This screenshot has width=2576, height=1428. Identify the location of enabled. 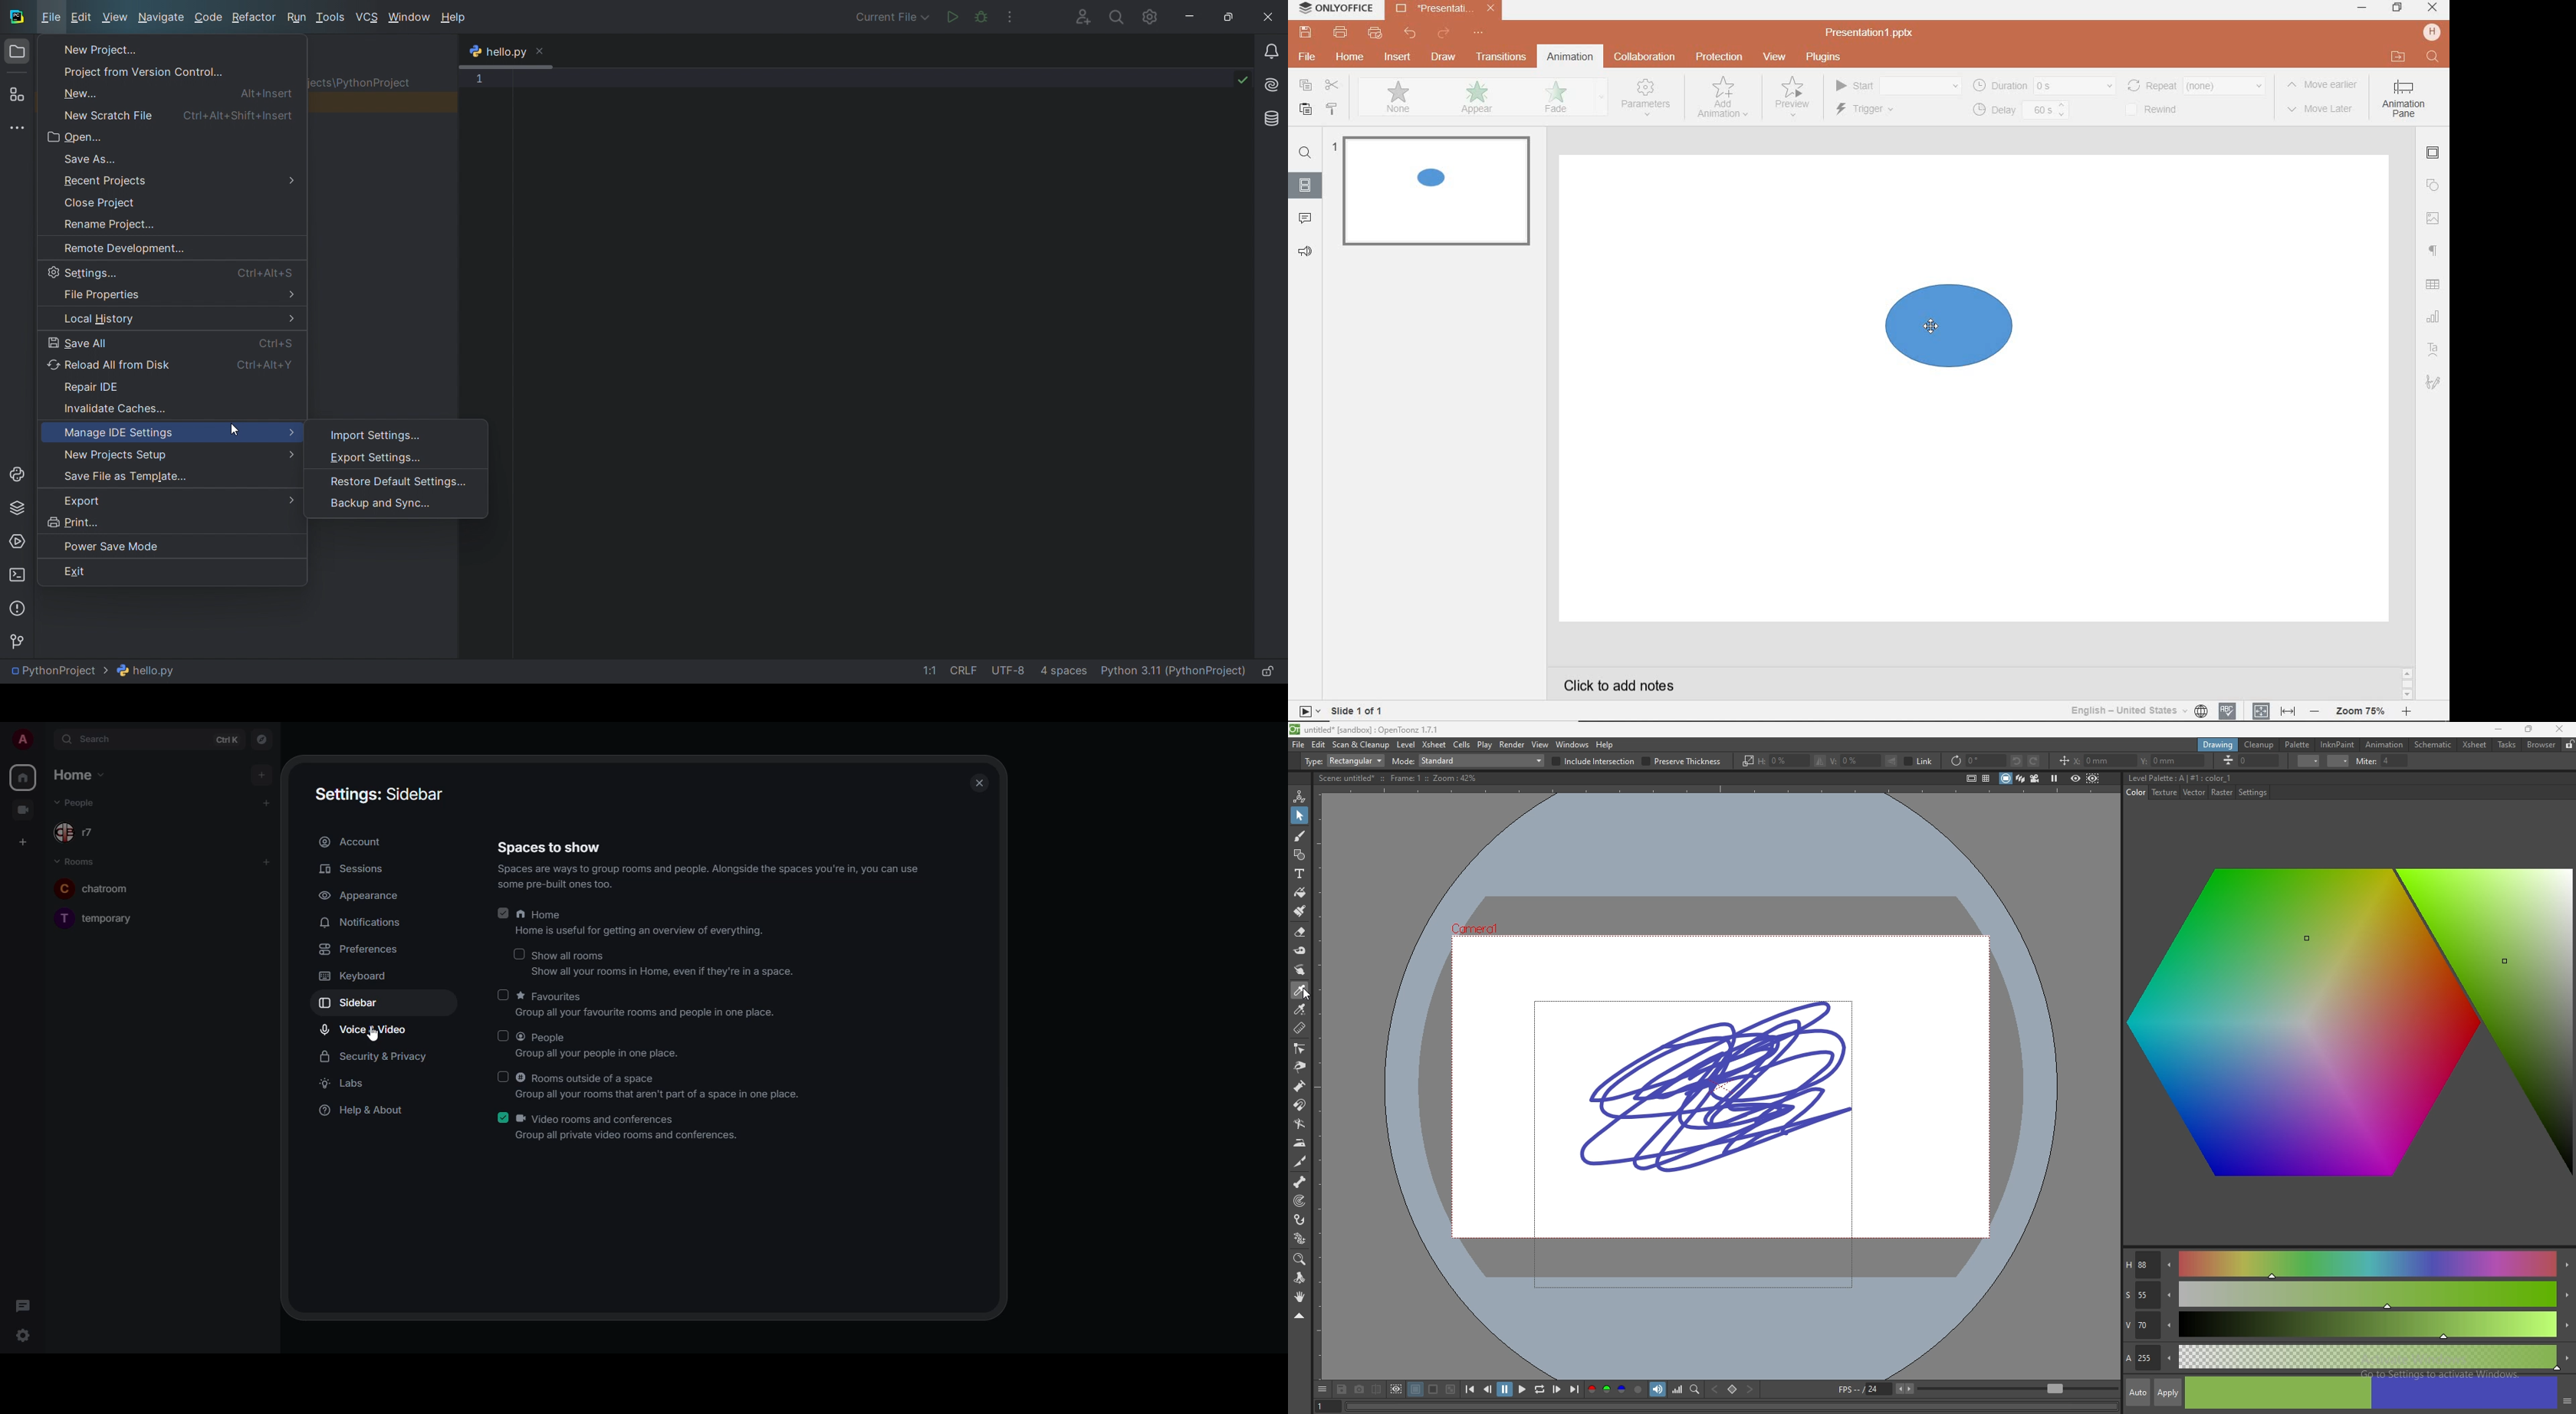
(501, 1118).